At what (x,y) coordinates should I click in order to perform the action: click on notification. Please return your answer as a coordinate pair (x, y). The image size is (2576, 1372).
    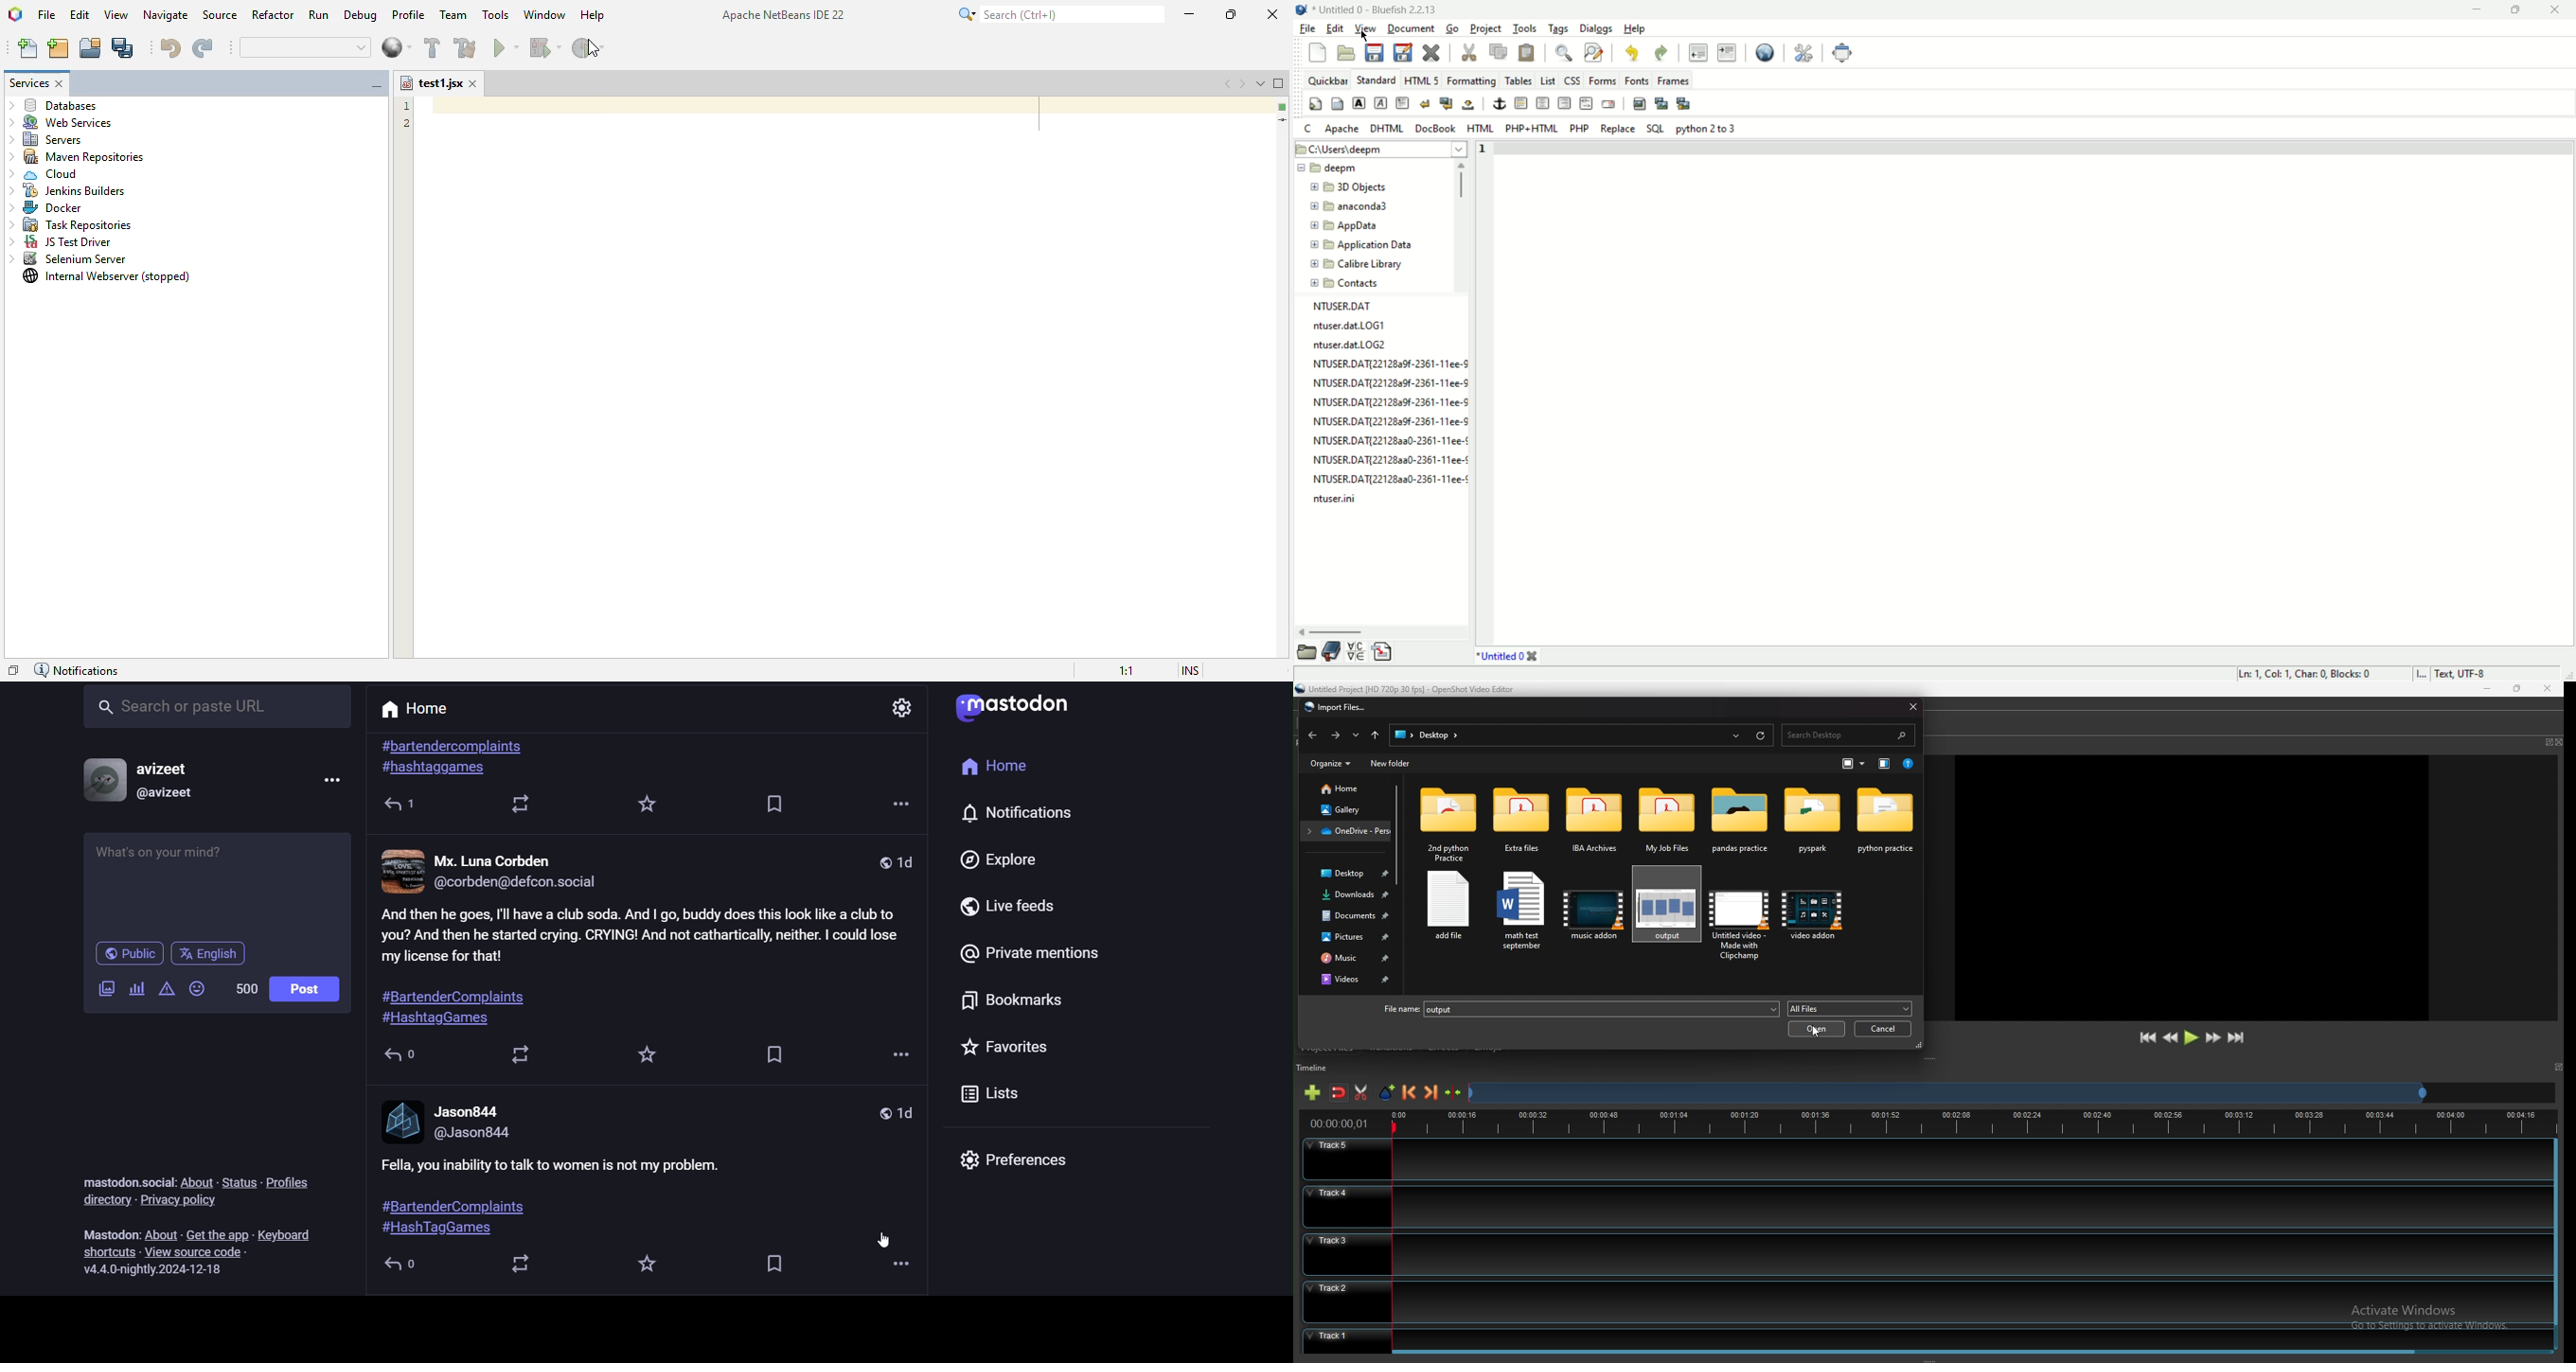
    Looking at the image, I should click on (1038, 816).